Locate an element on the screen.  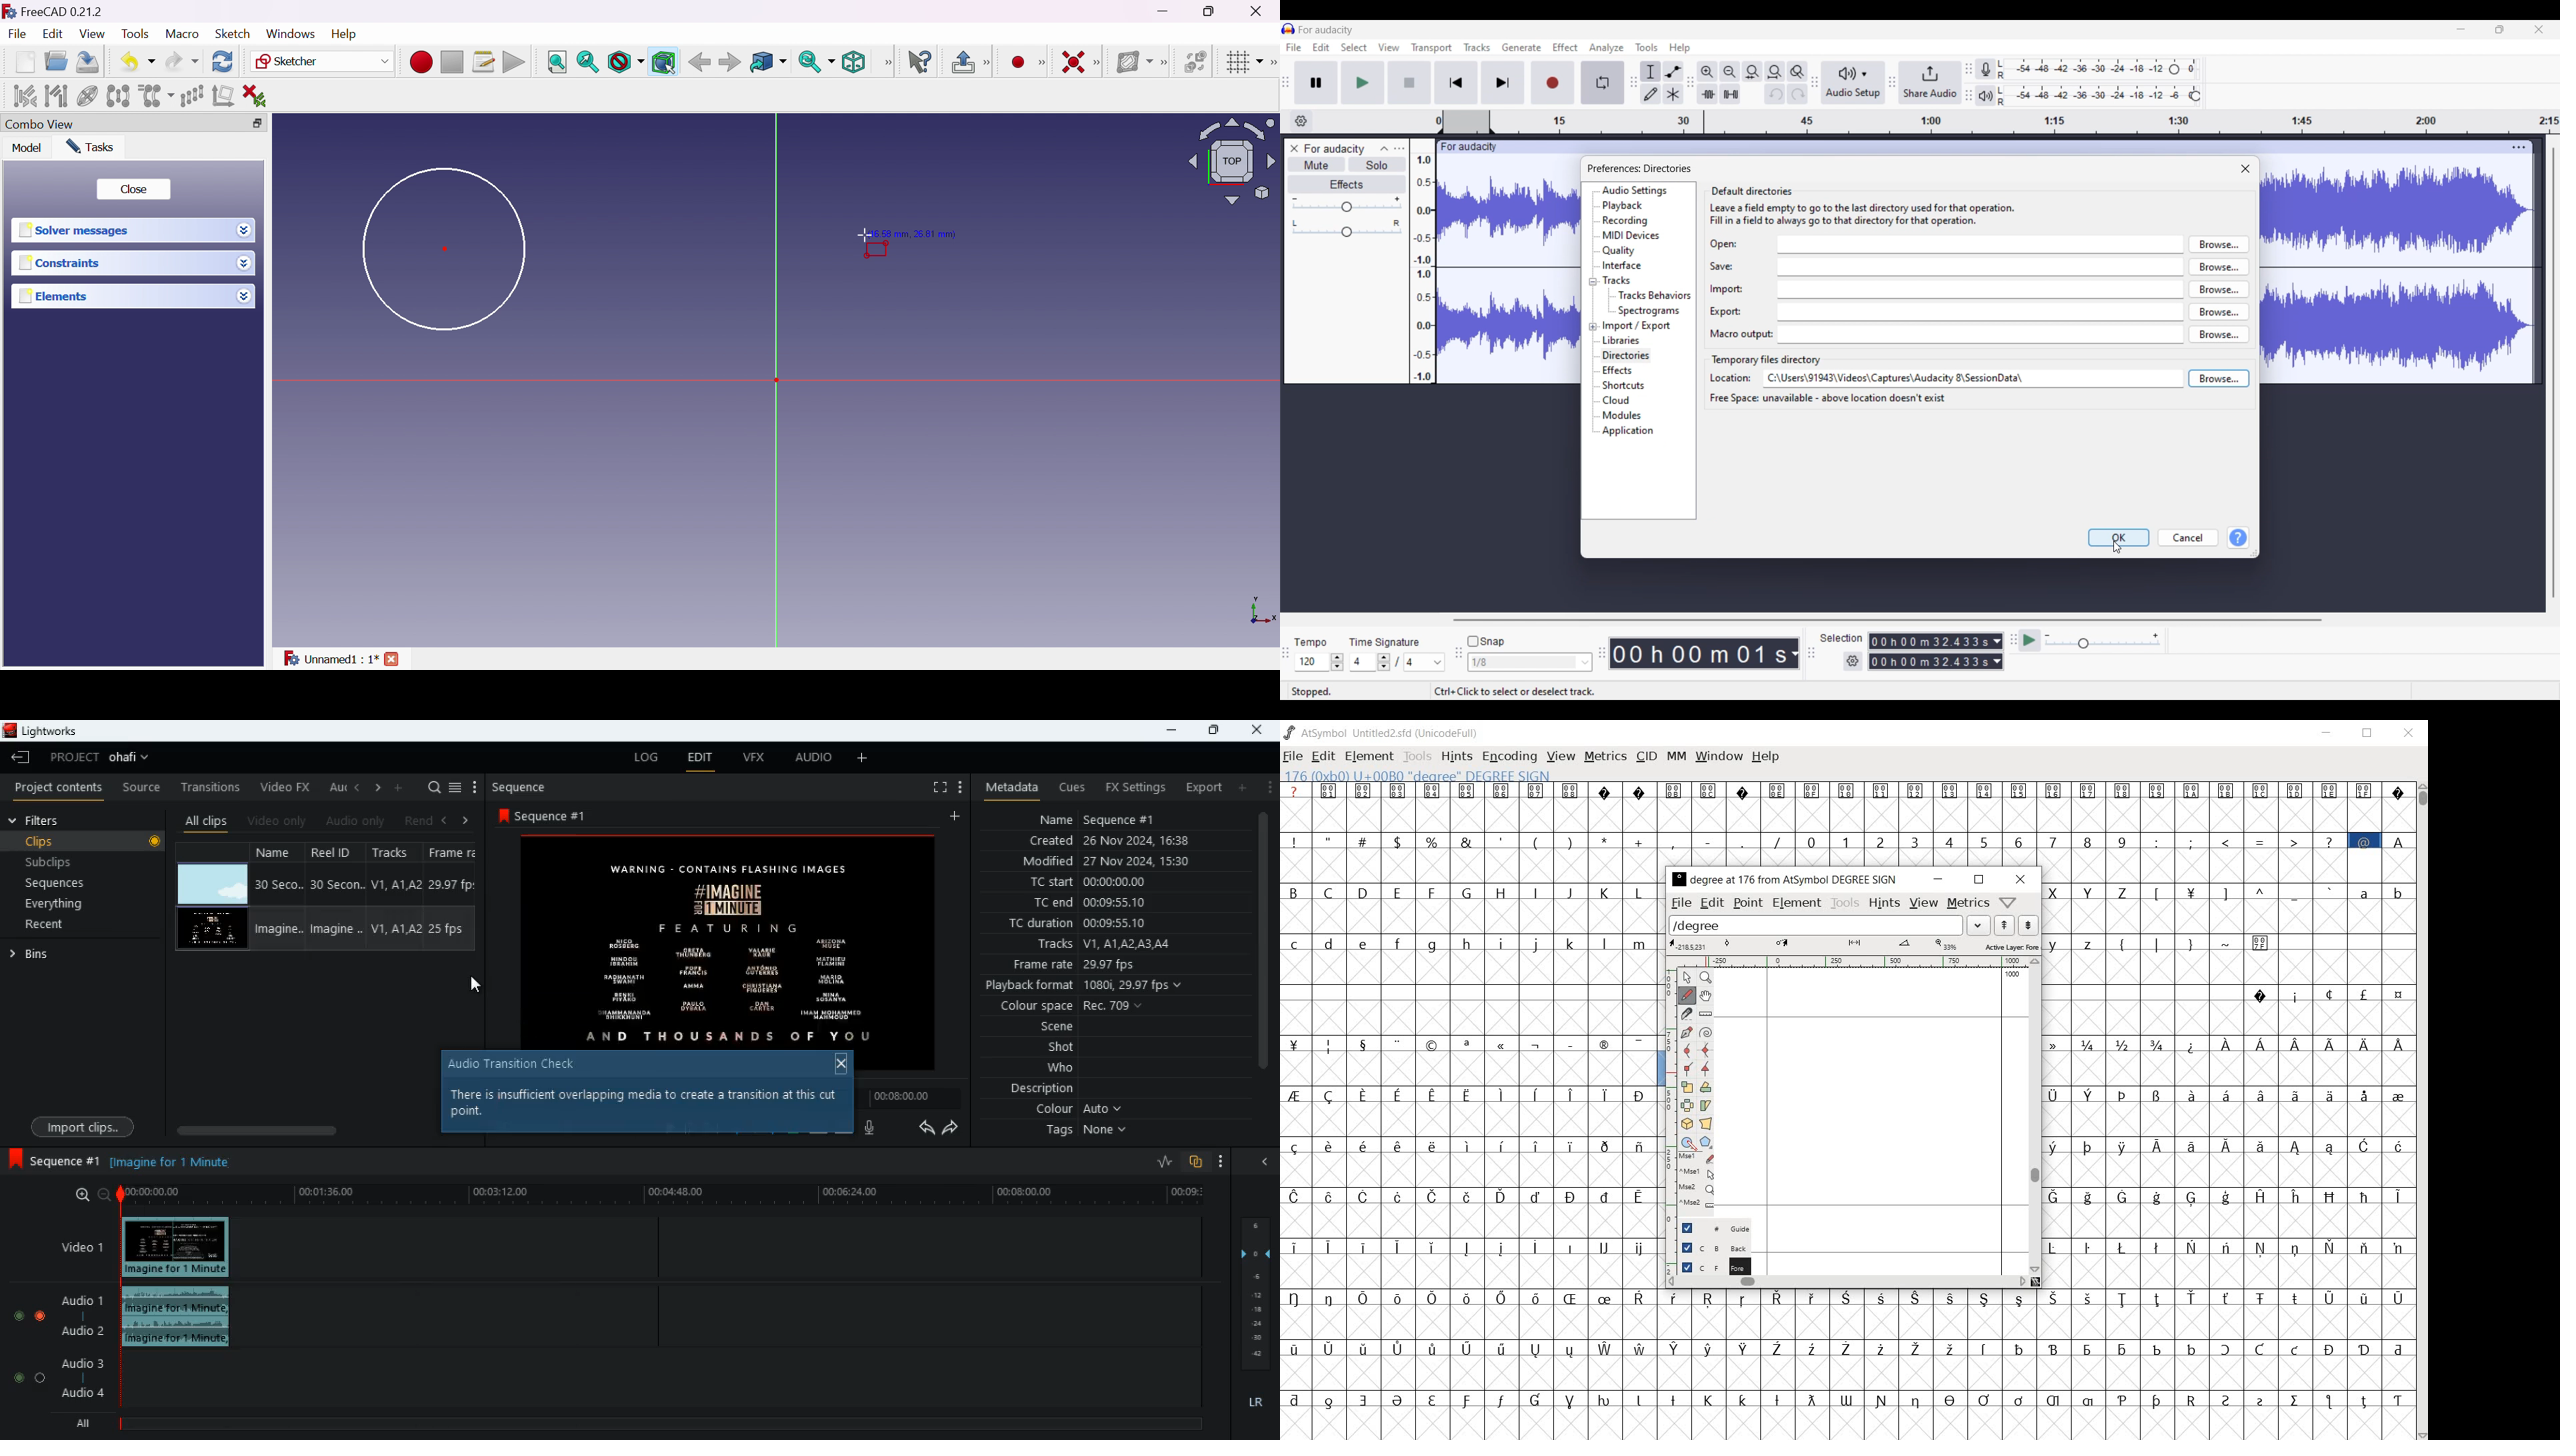
special letters is located at coordinates (2224, 1144).